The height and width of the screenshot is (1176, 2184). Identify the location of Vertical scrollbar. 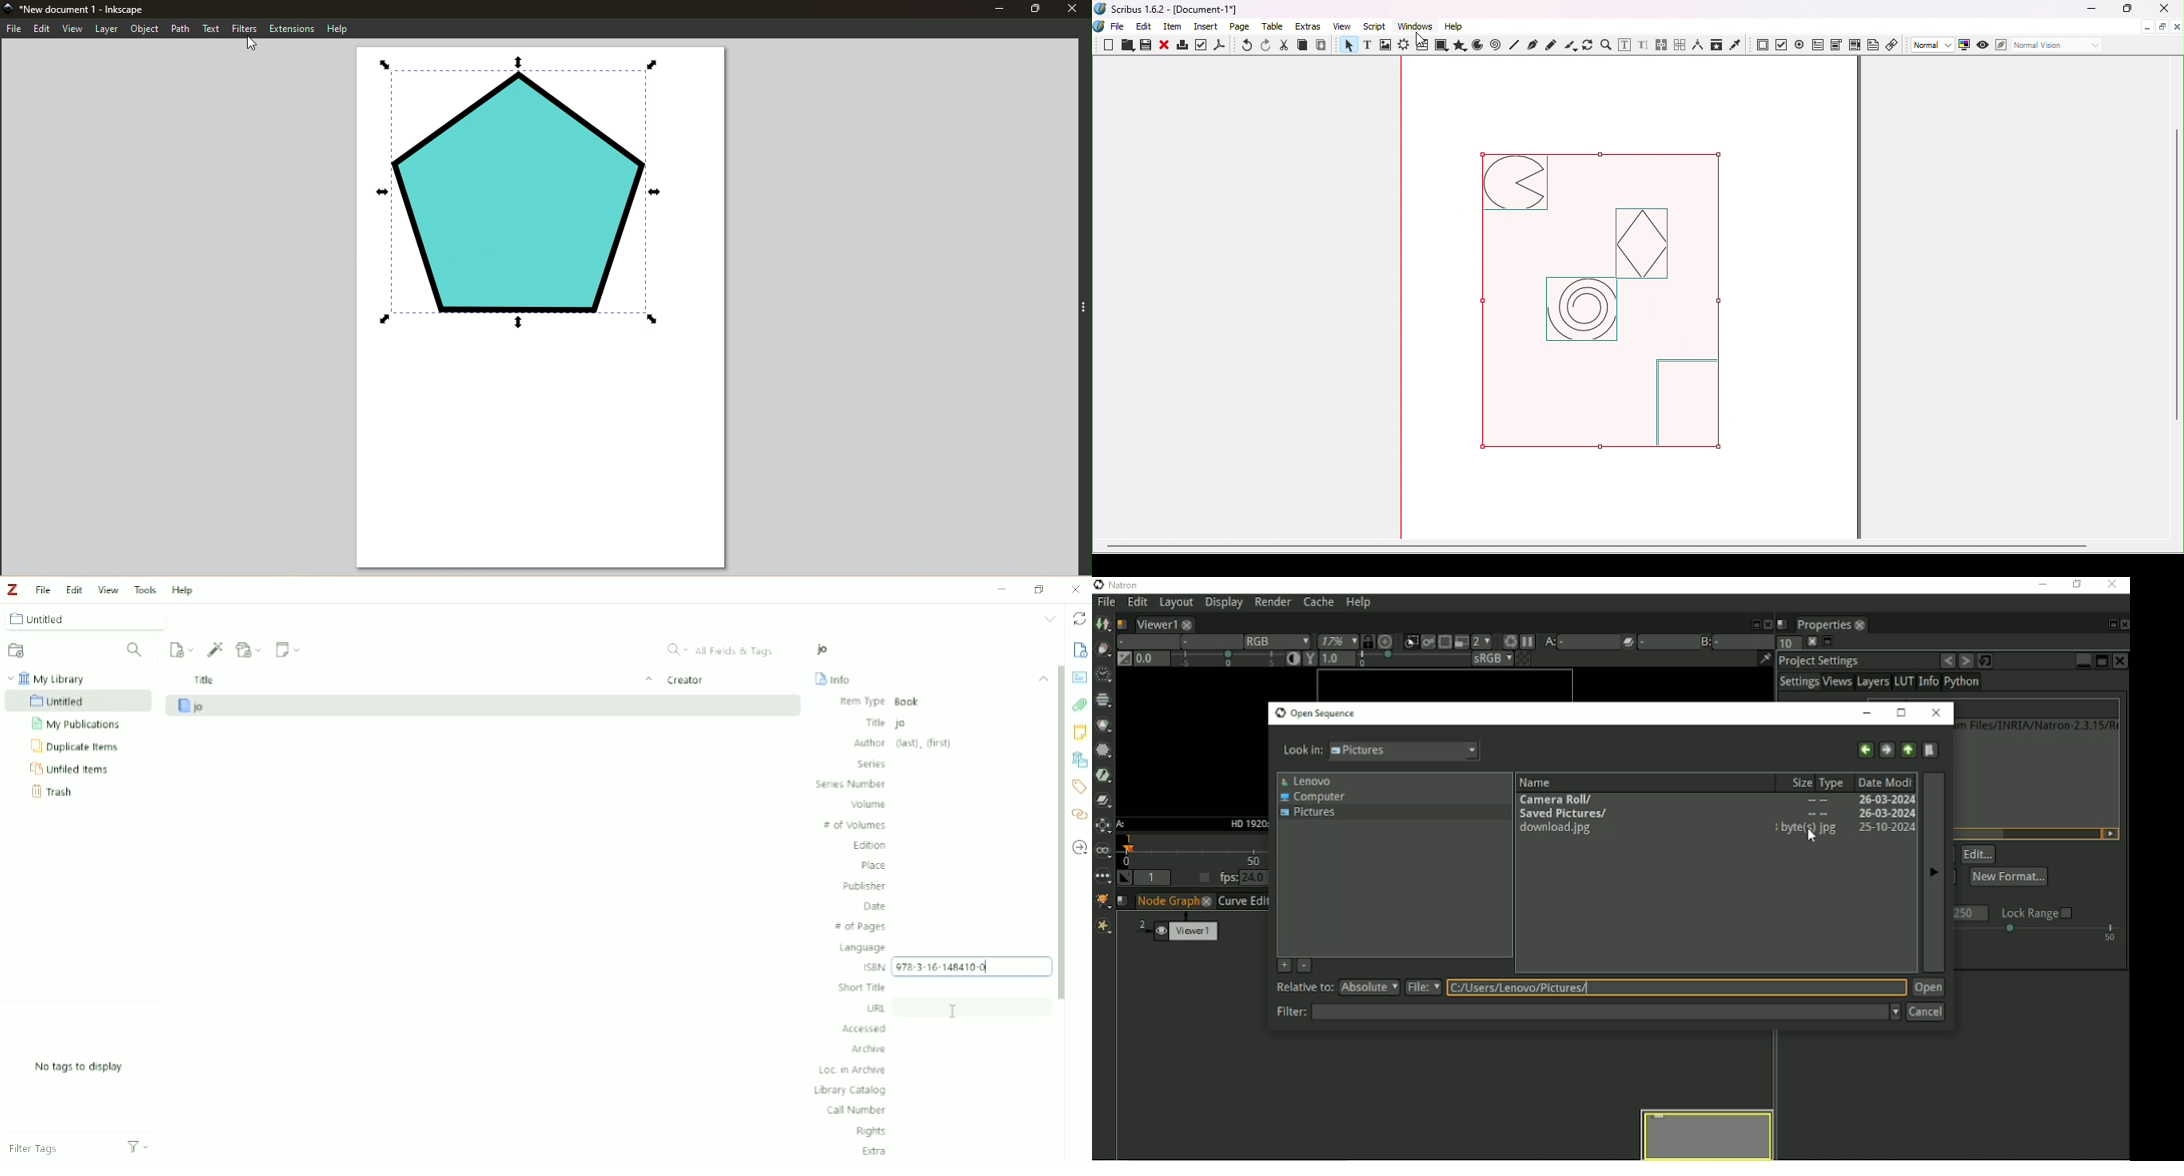
(1058, 832).